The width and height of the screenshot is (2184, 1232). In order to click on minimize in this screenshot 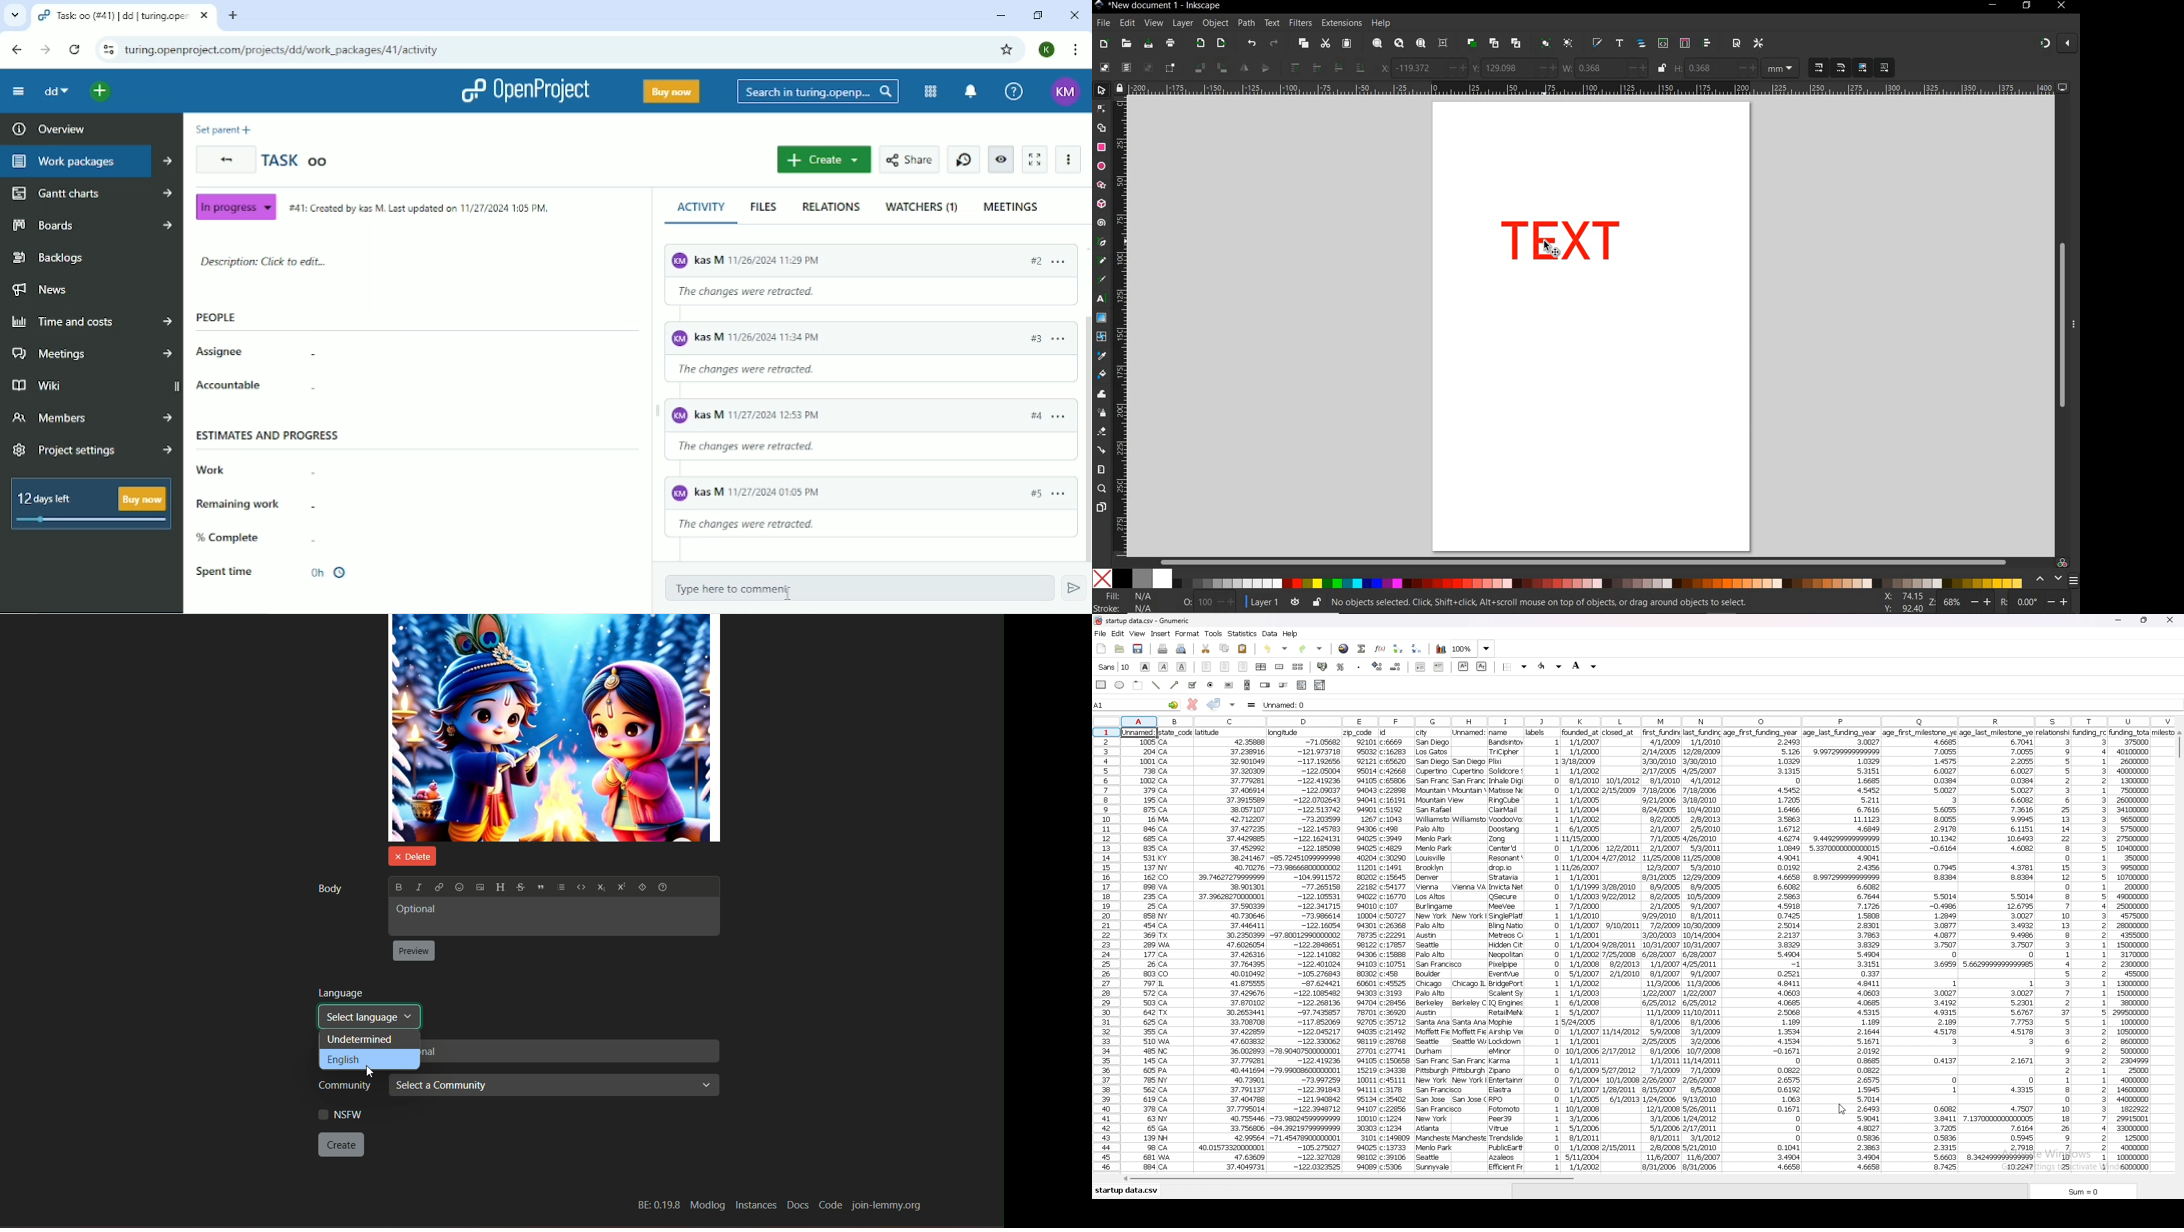, I will do `click(2119, 620)`.